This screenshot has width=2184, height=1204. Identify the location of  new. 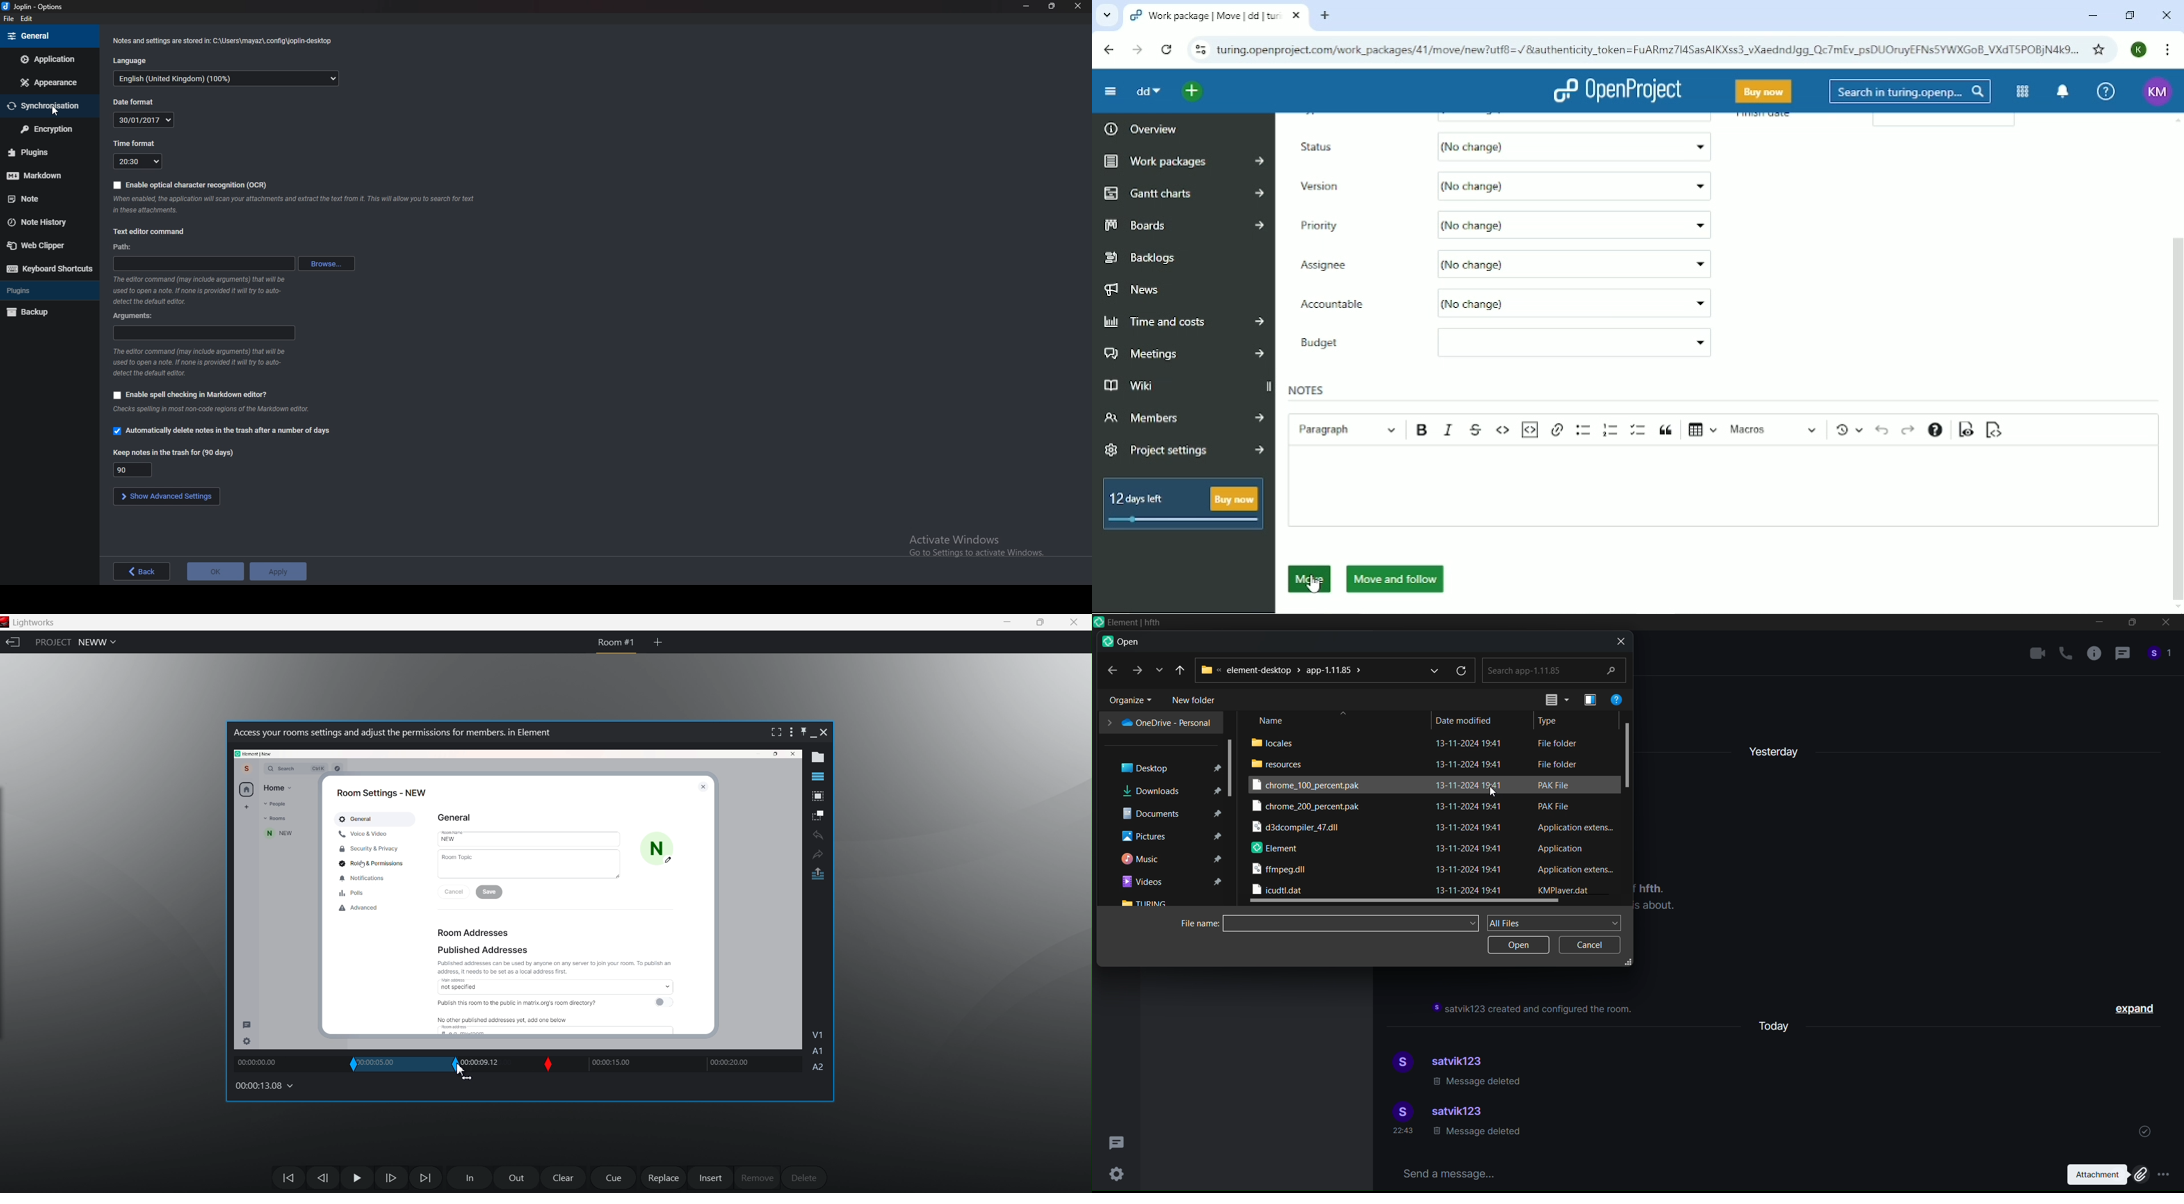
(280, 834).